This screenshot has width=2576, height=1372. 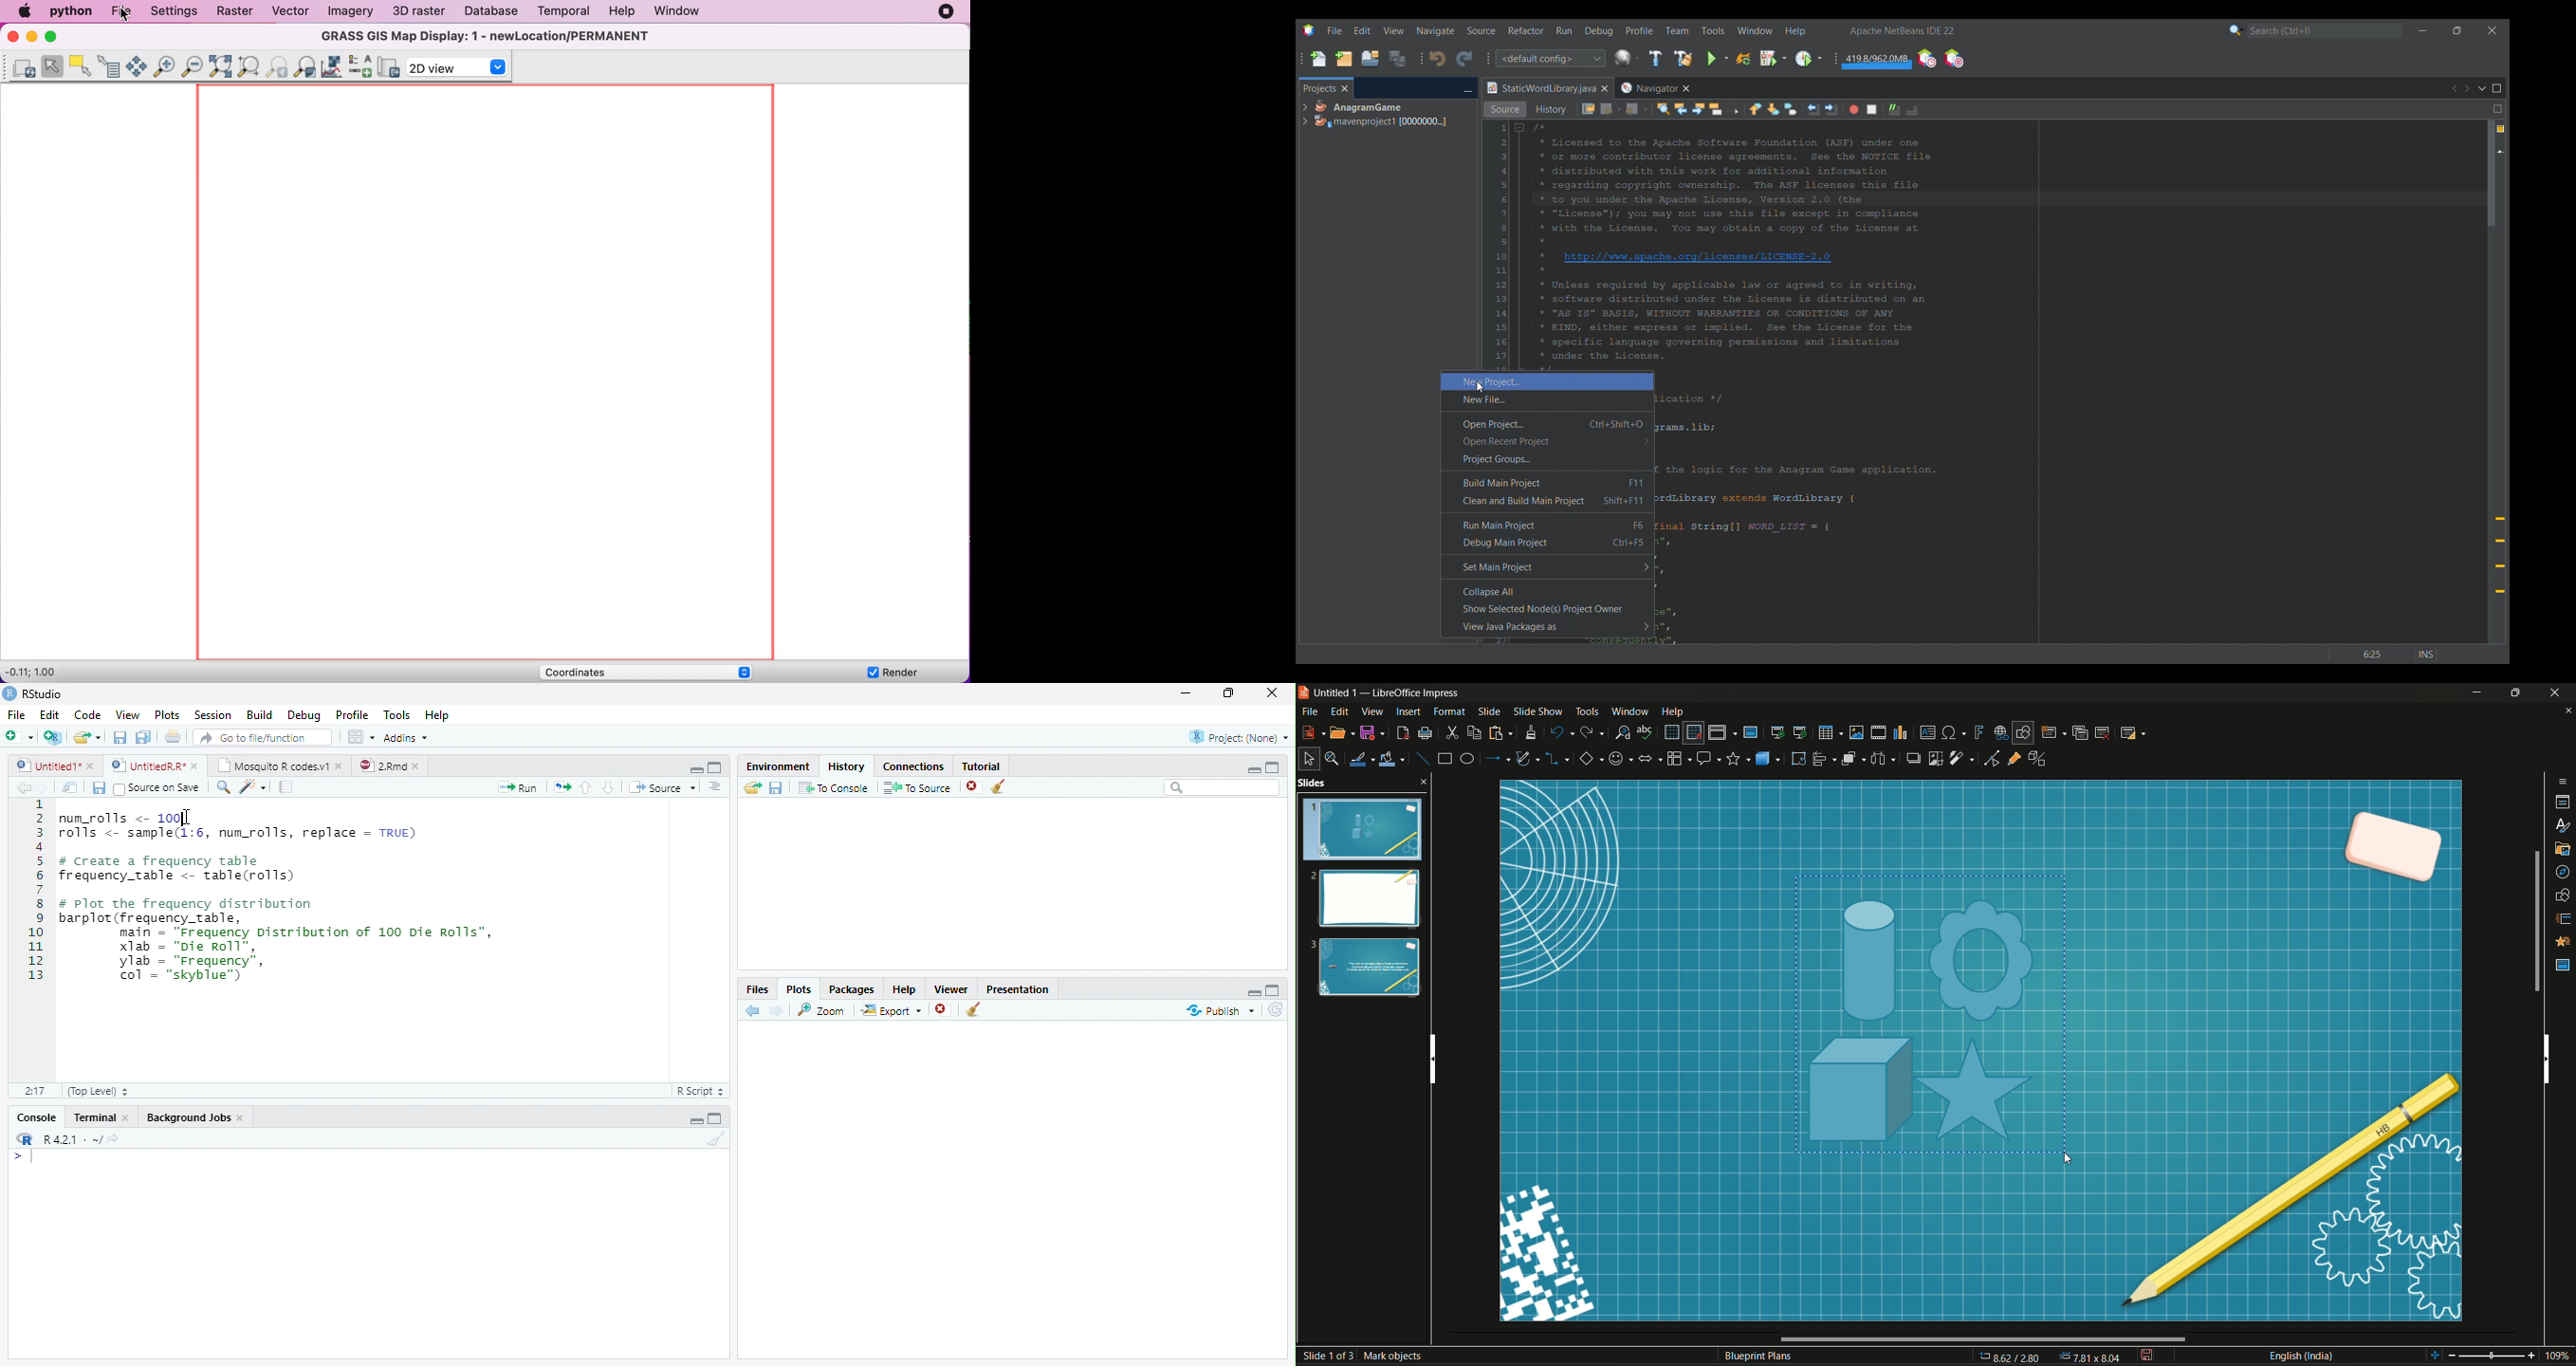 What do you see at coordinates (1646, 732) in the screenshot?
I see `spelling` at bounding box center [1646, 732].